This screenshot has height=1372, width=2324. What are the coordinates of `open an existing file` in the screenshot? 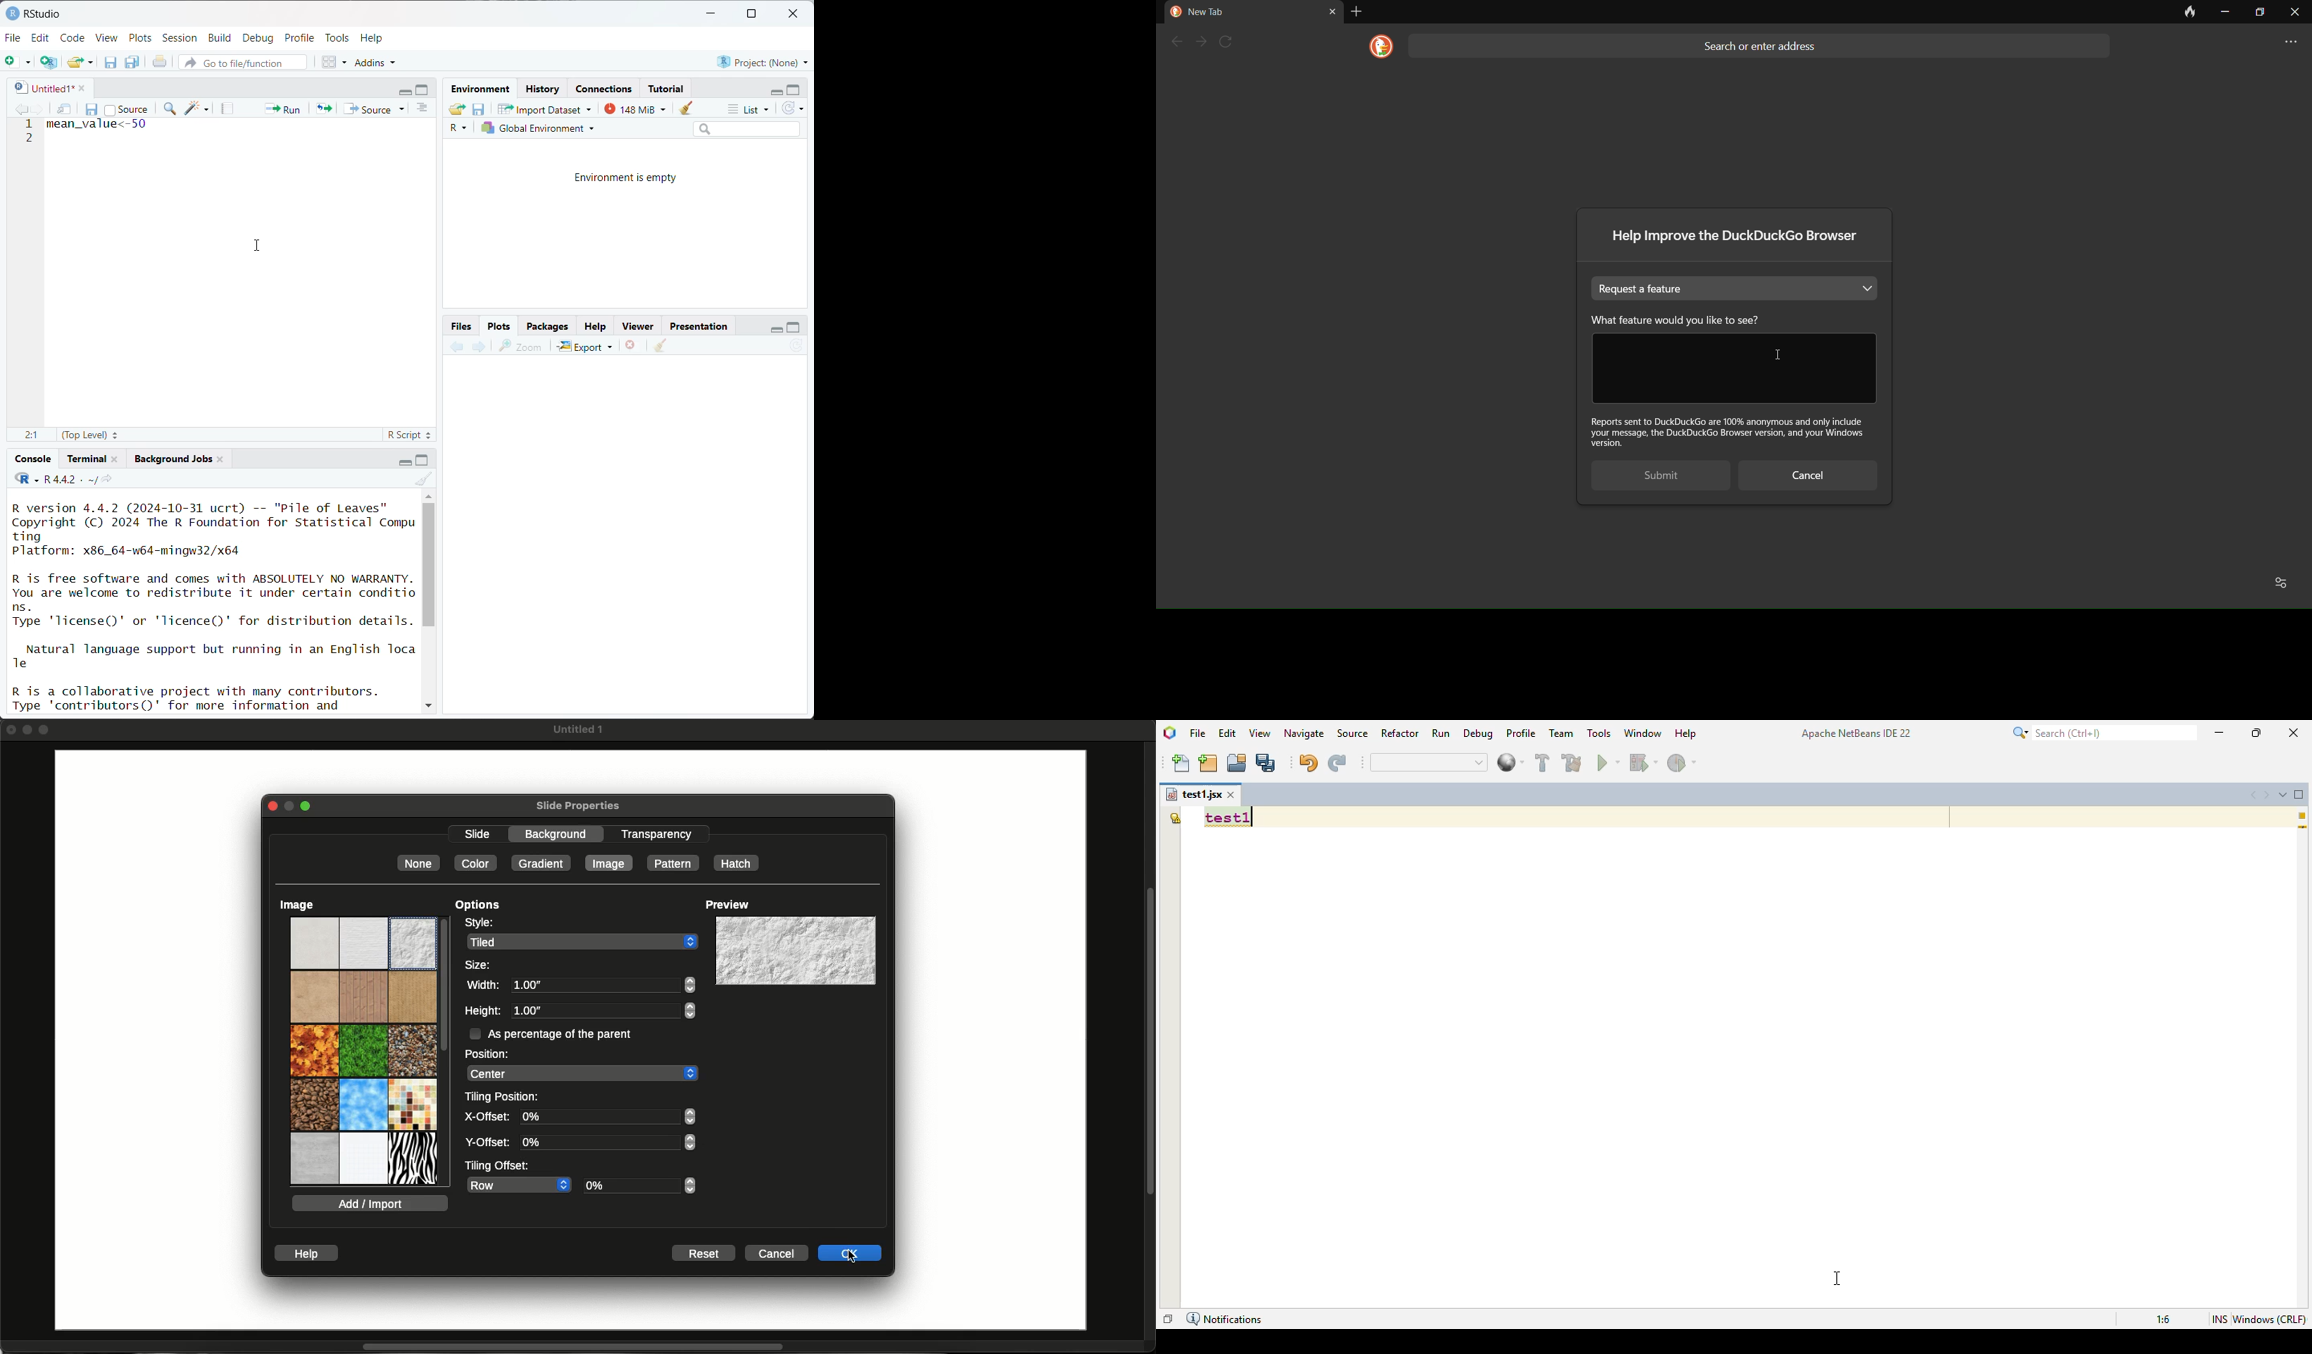 It's located at (75, 60).